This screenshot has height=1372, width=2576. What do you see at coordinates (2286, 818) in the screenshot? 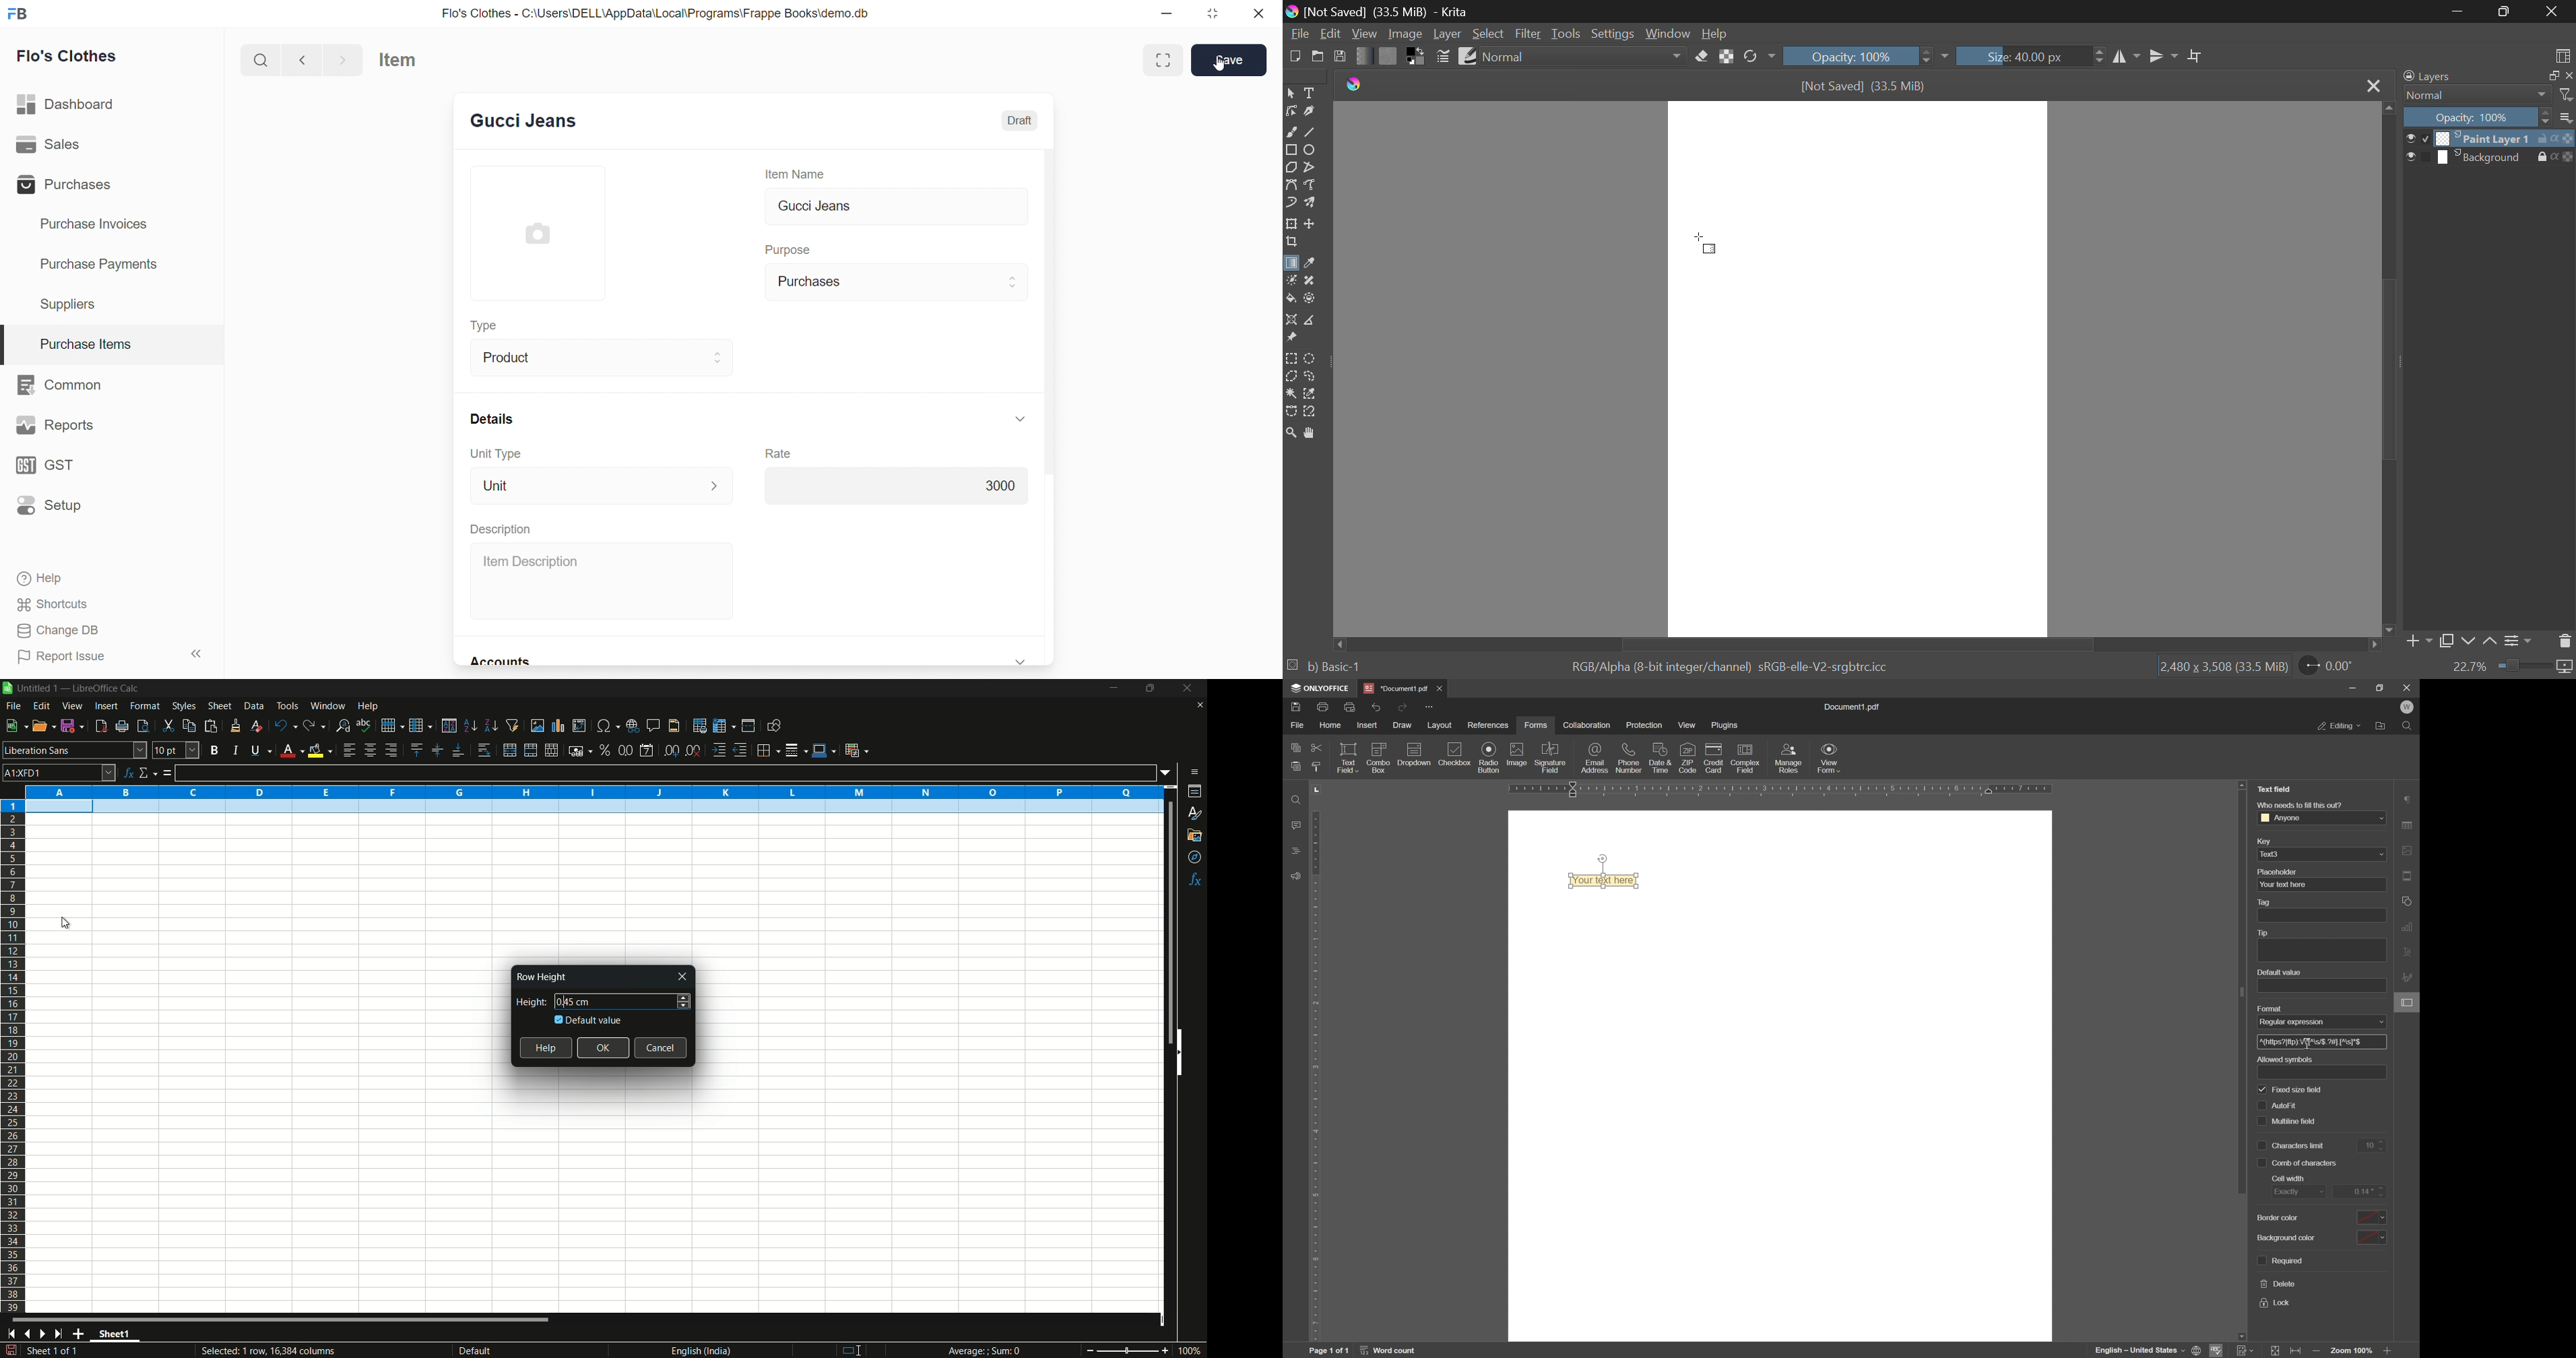
I see `anyone` at bounding box center [2286, 818].